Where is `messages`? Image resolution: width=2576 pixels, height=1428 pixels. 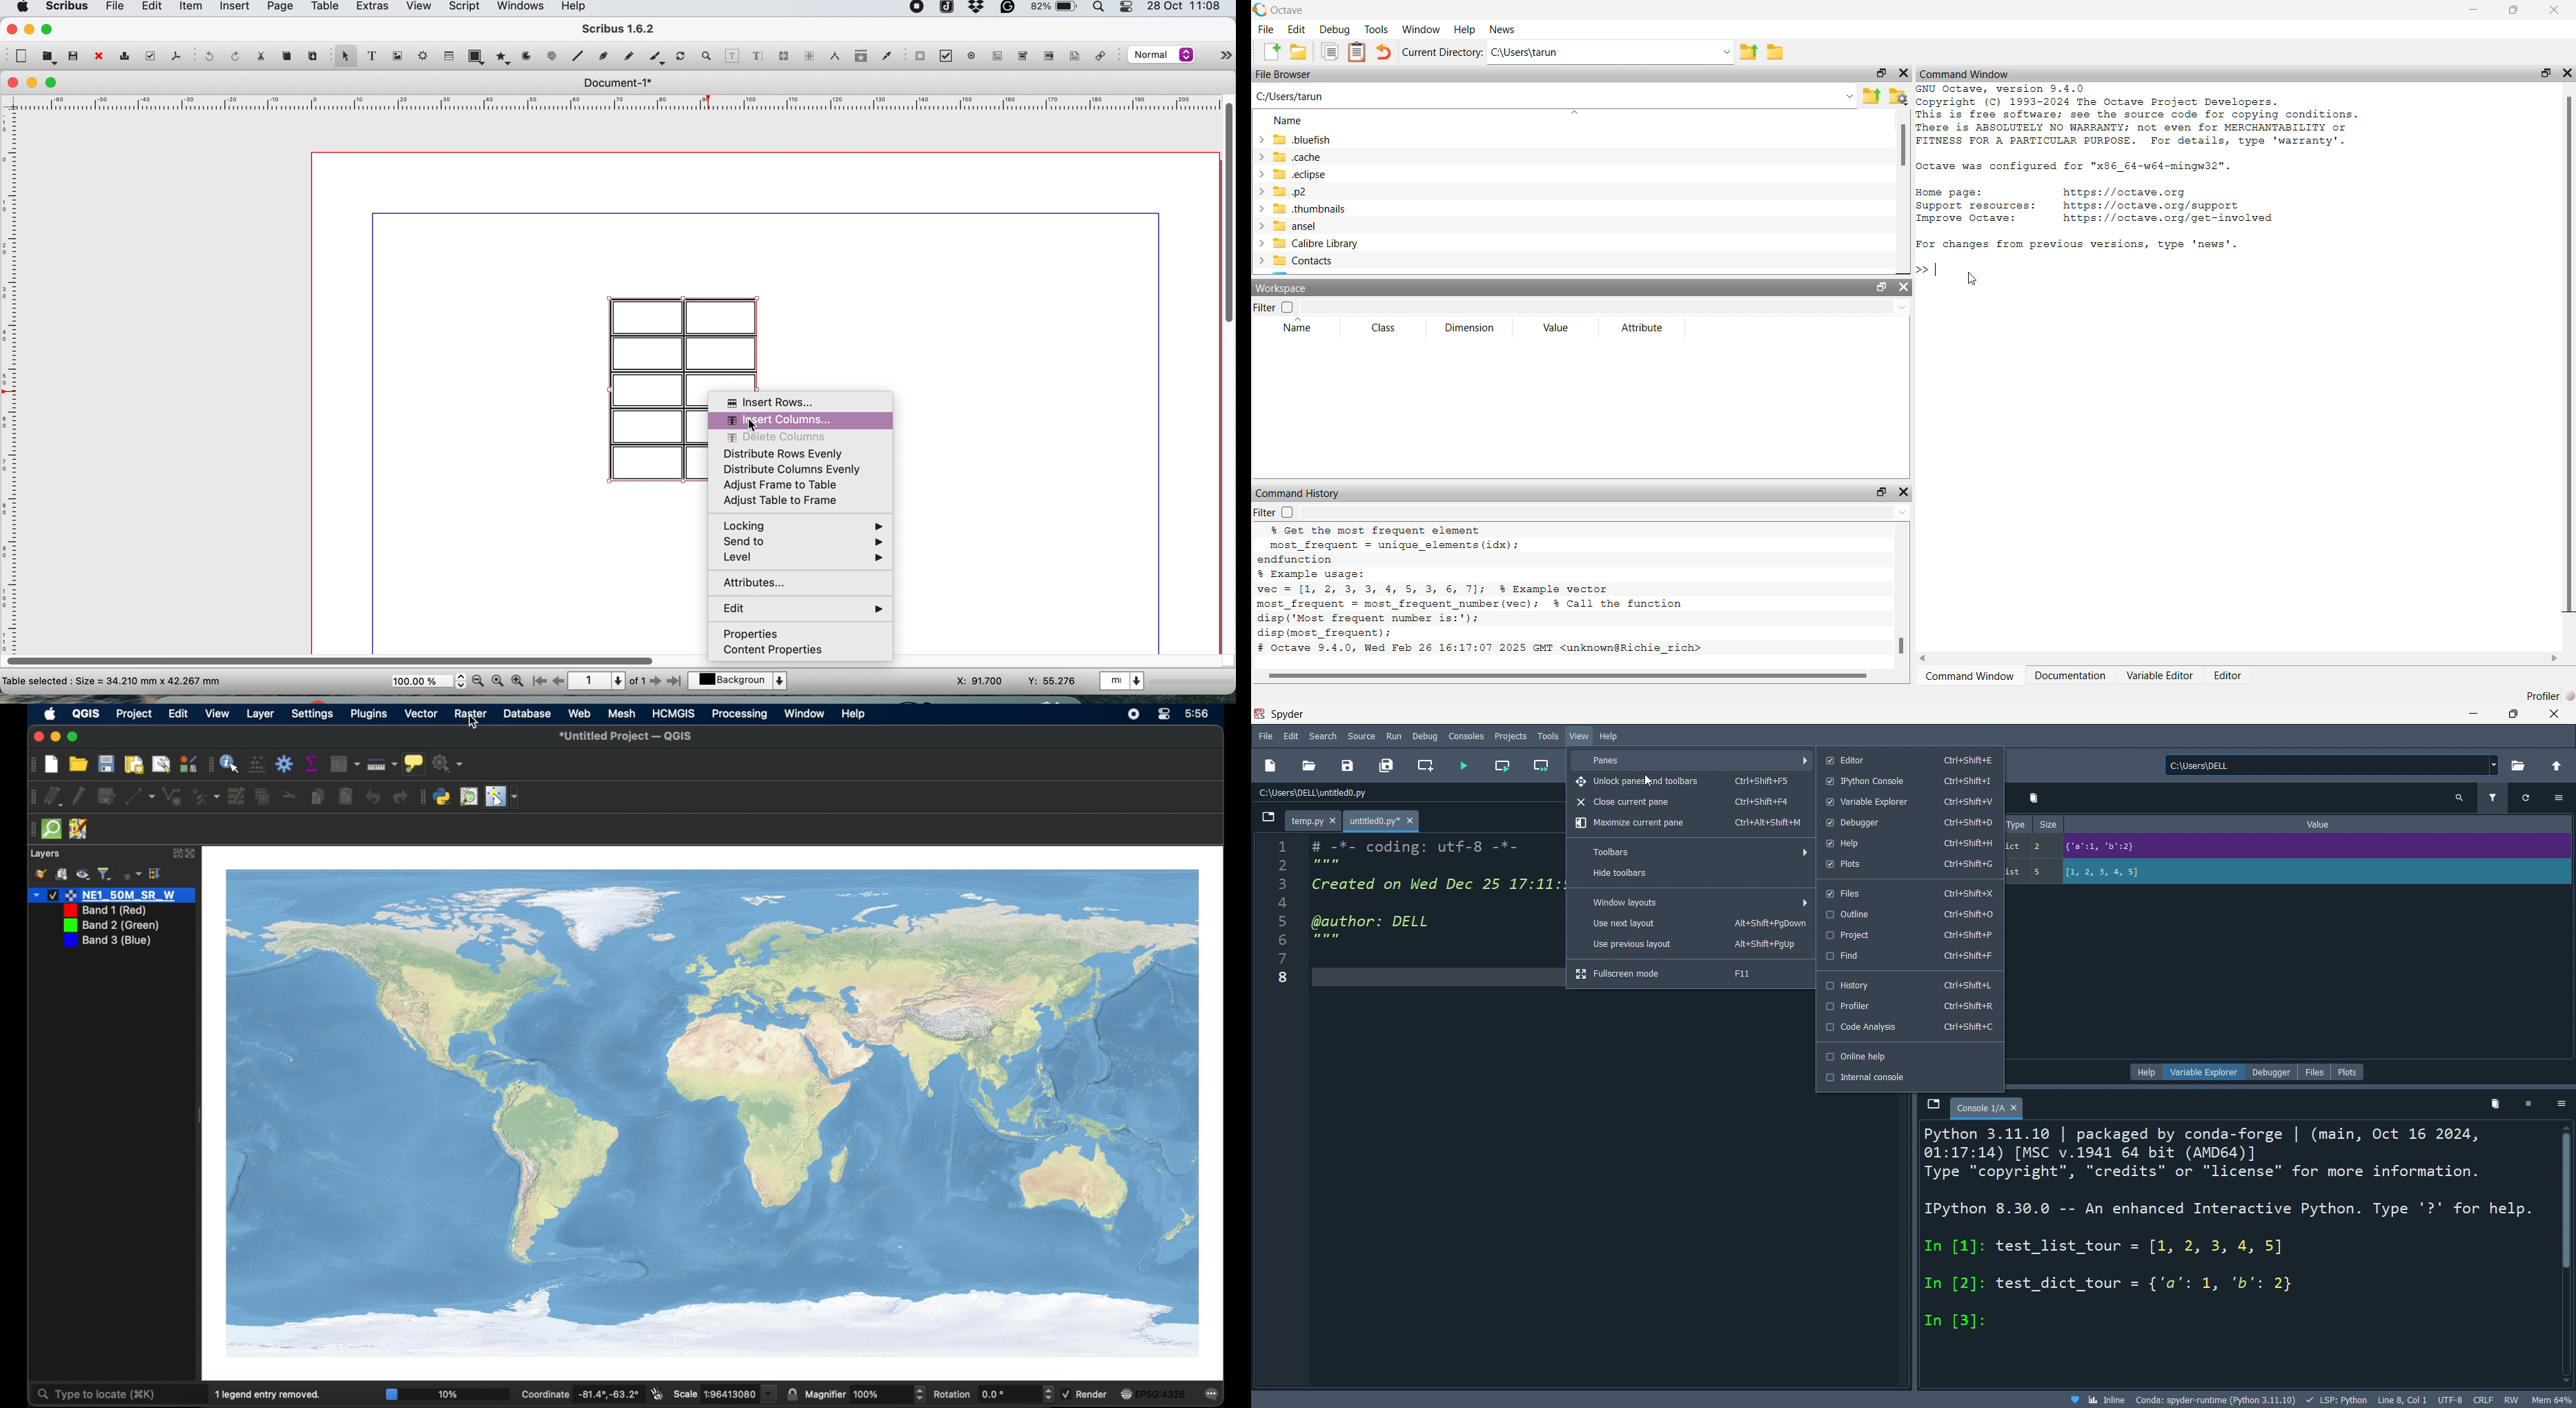
messages is located at coordinates (1214, 1395).